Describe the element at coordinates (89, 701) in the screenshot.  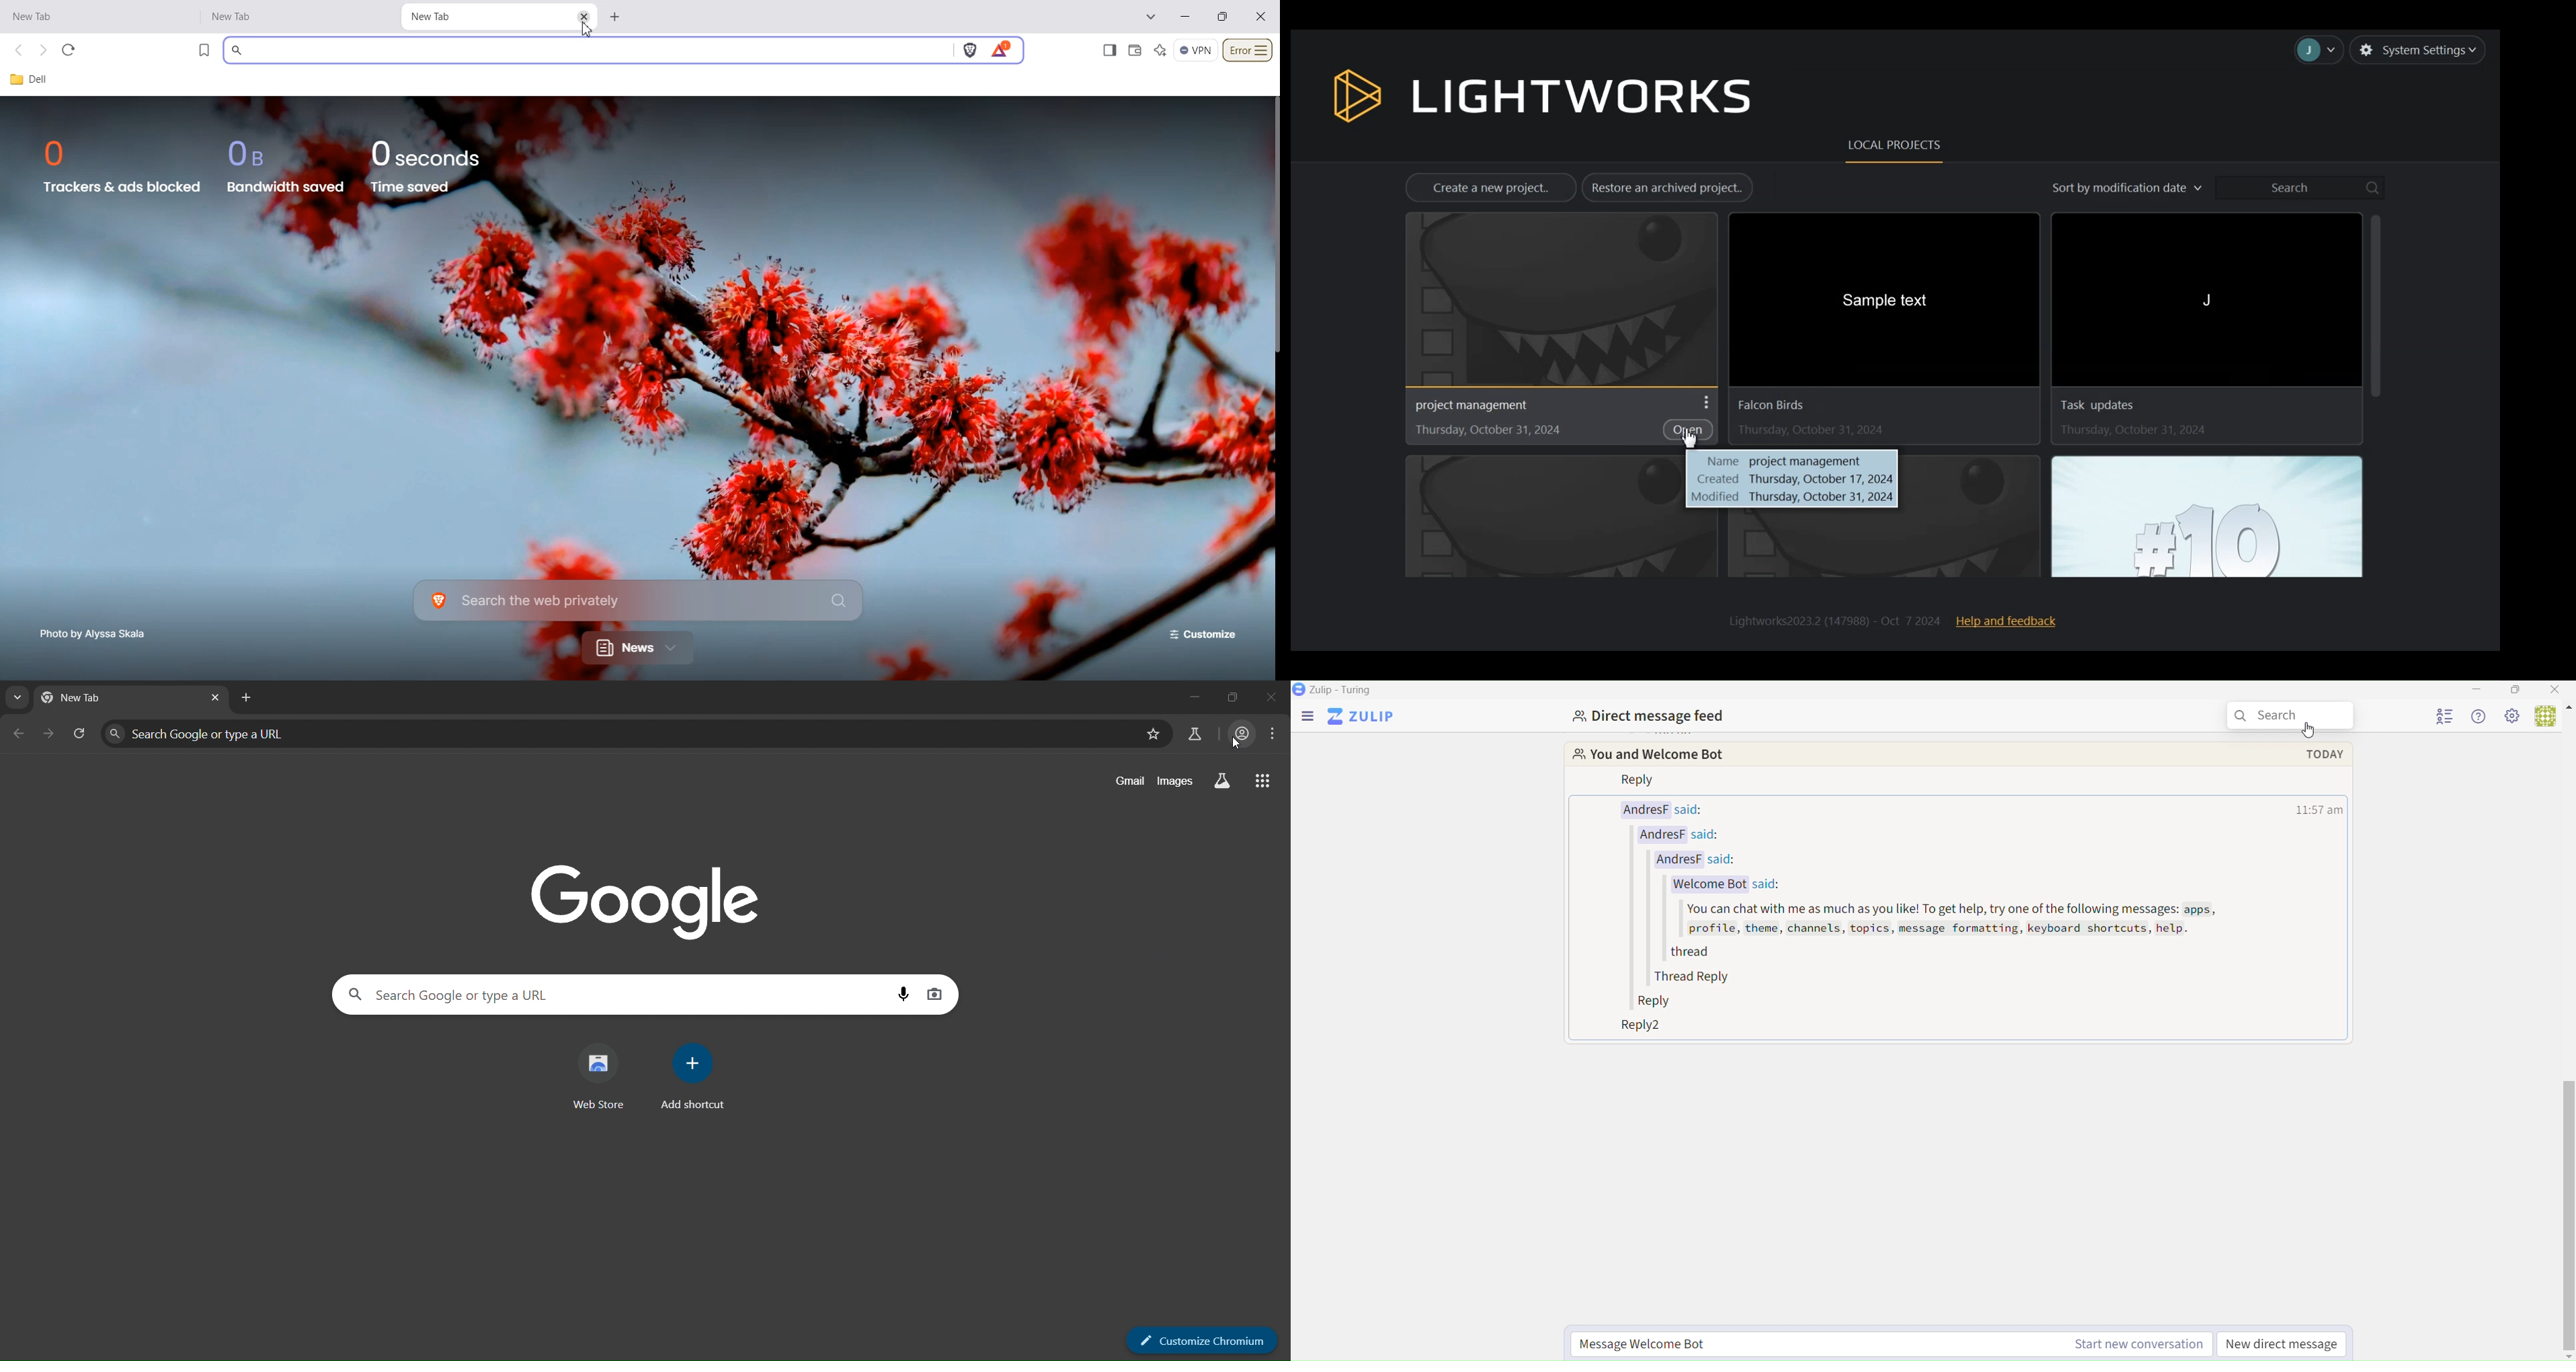
I see `current tab` at that location.